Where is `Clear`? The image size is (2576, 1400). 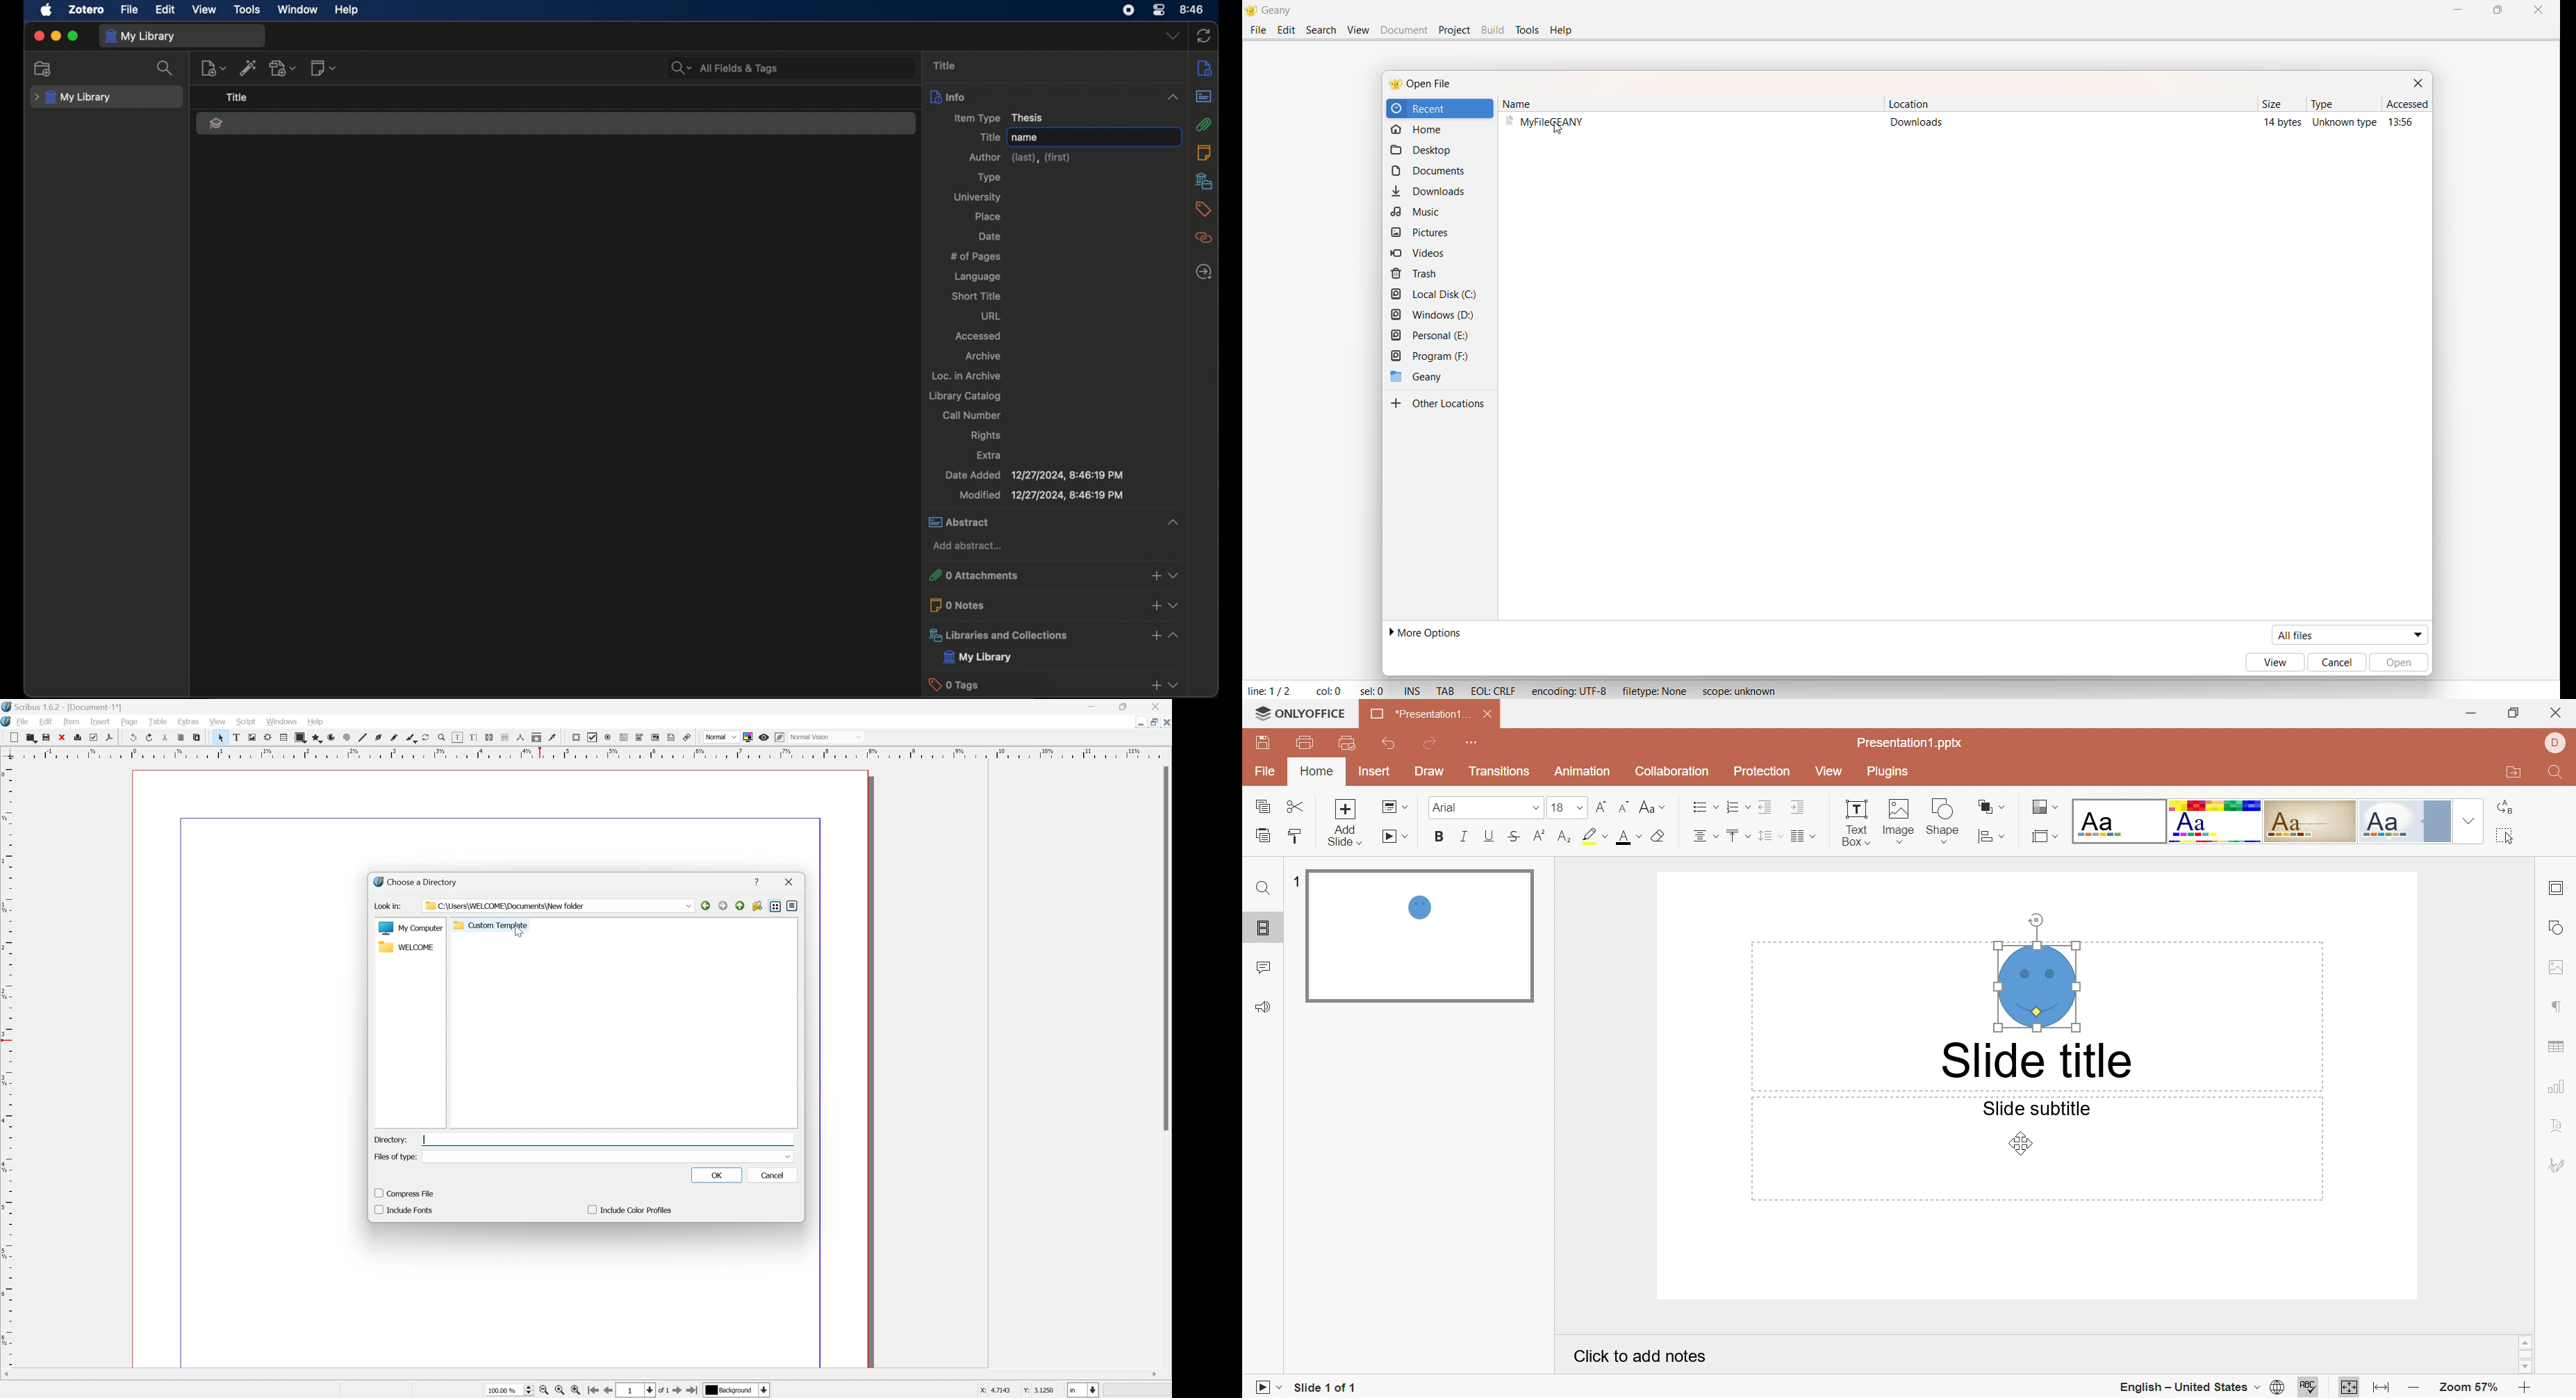
Clear is located at coordinates (1658, 837).